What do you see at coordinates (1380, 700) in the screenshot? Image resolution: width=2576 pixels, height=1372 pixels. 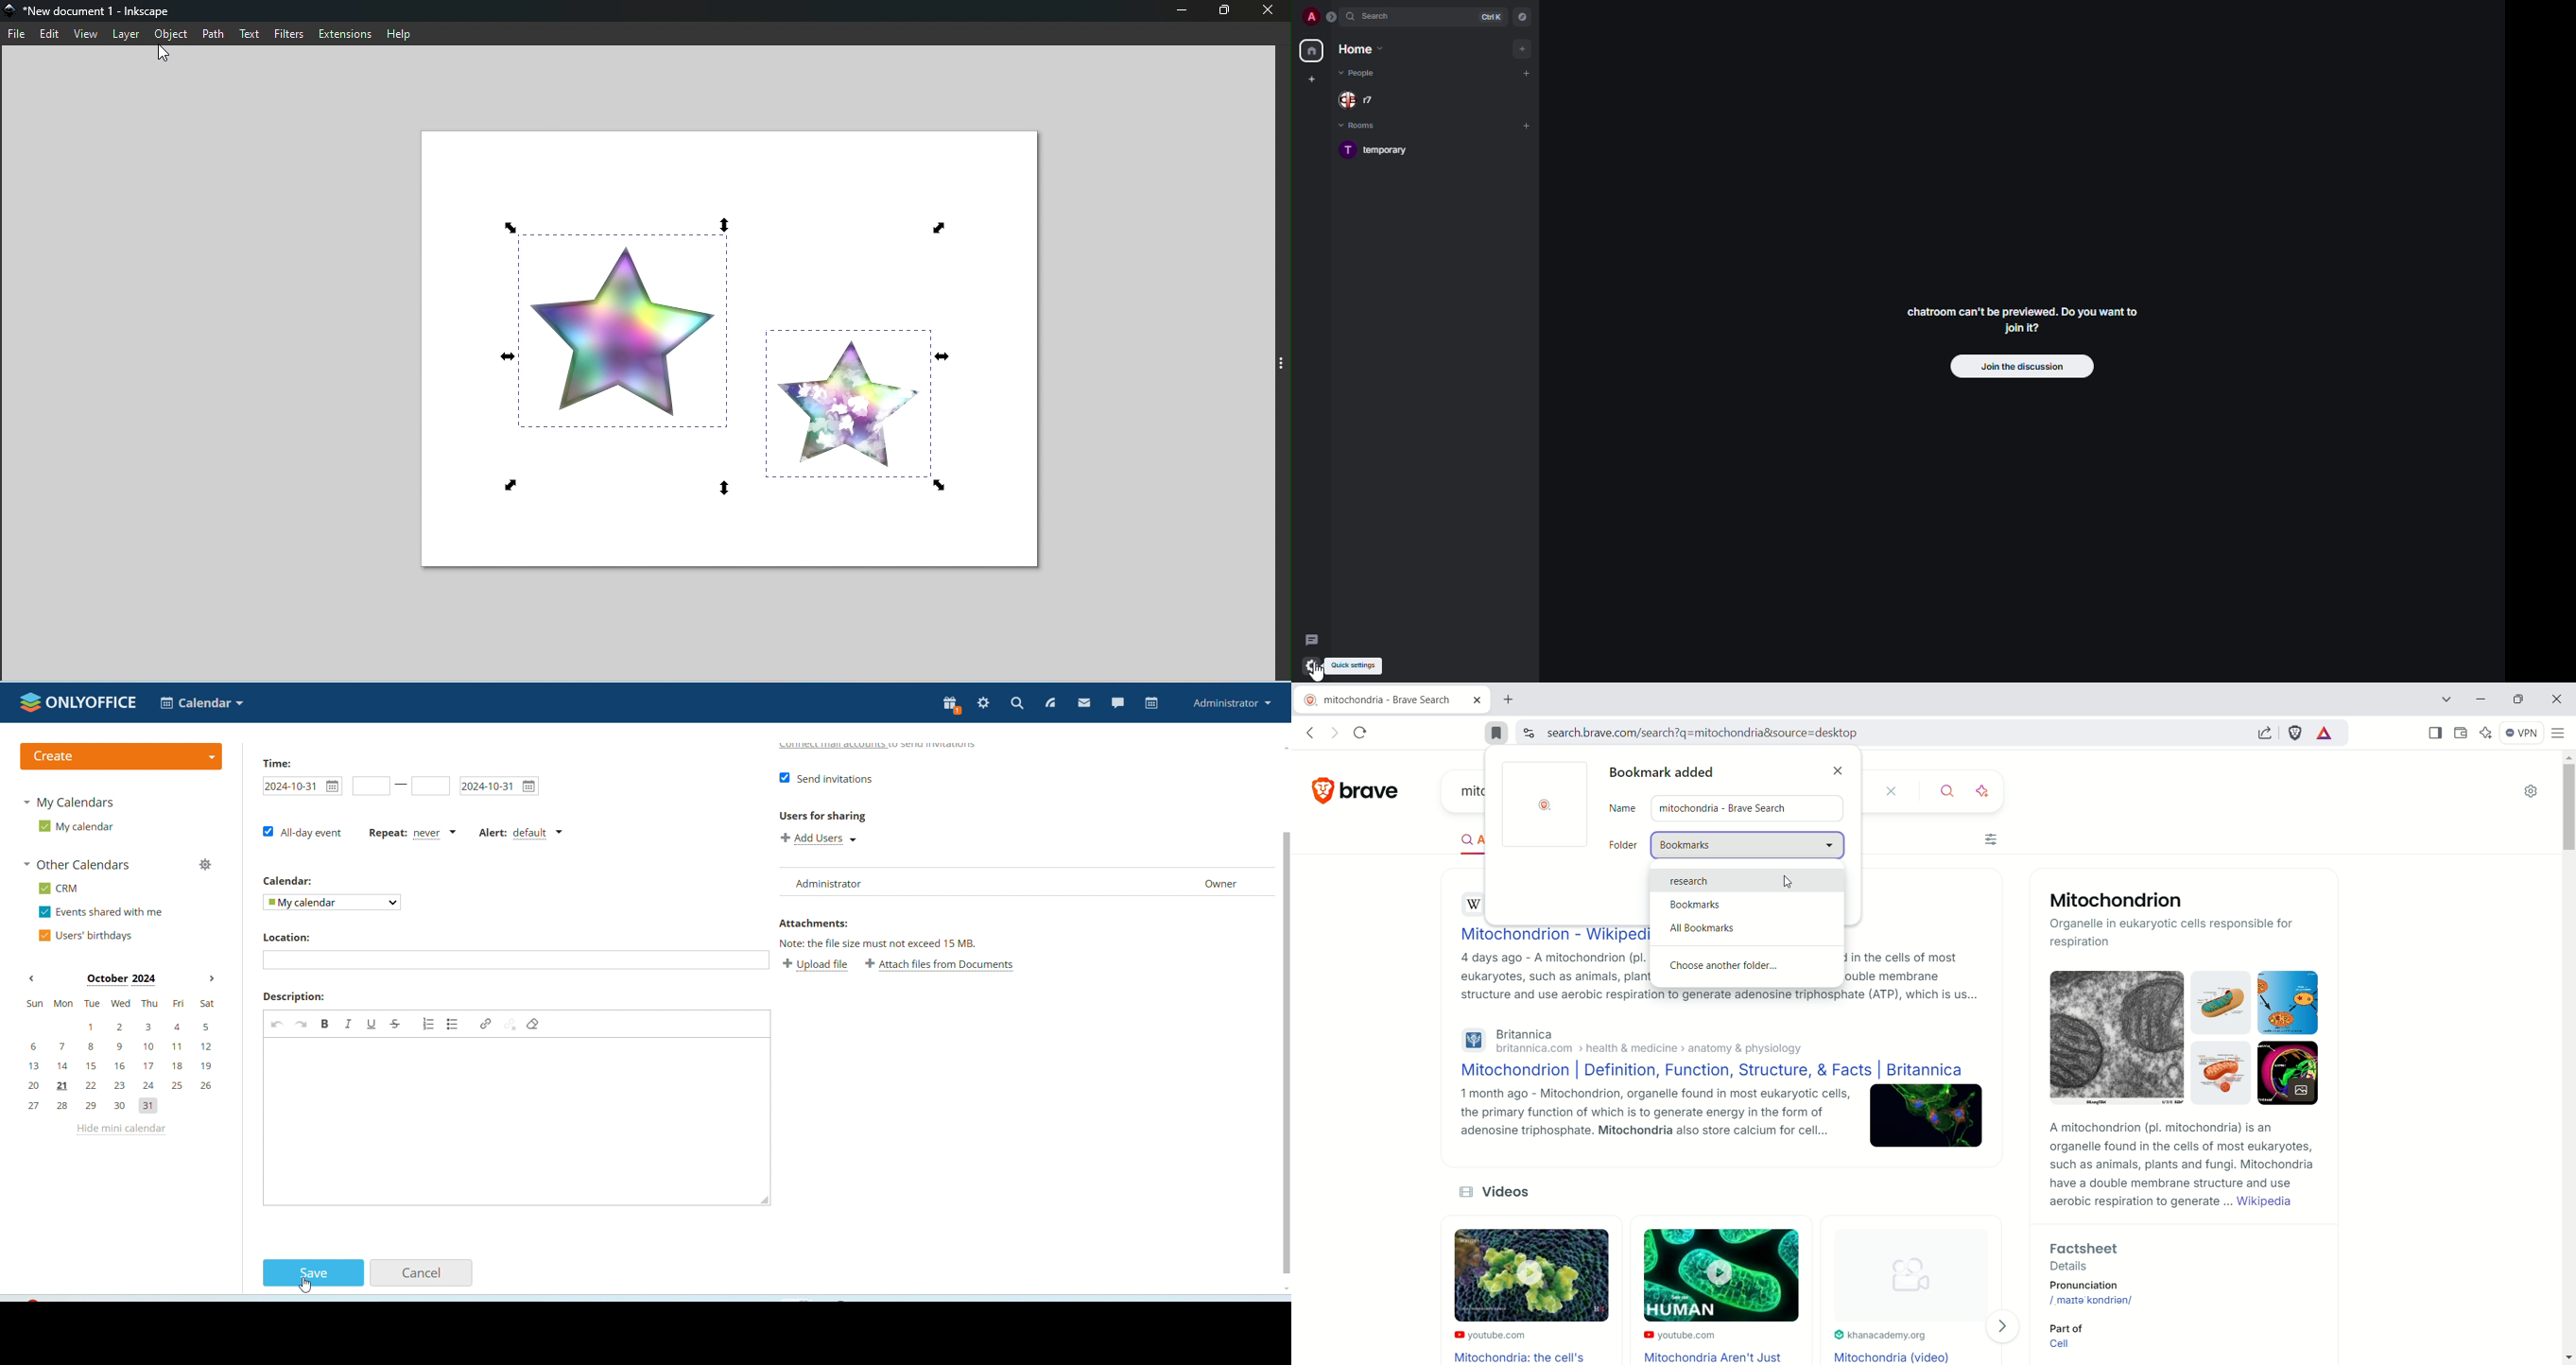 I see `current tab` at bounding box center [1380, 700].